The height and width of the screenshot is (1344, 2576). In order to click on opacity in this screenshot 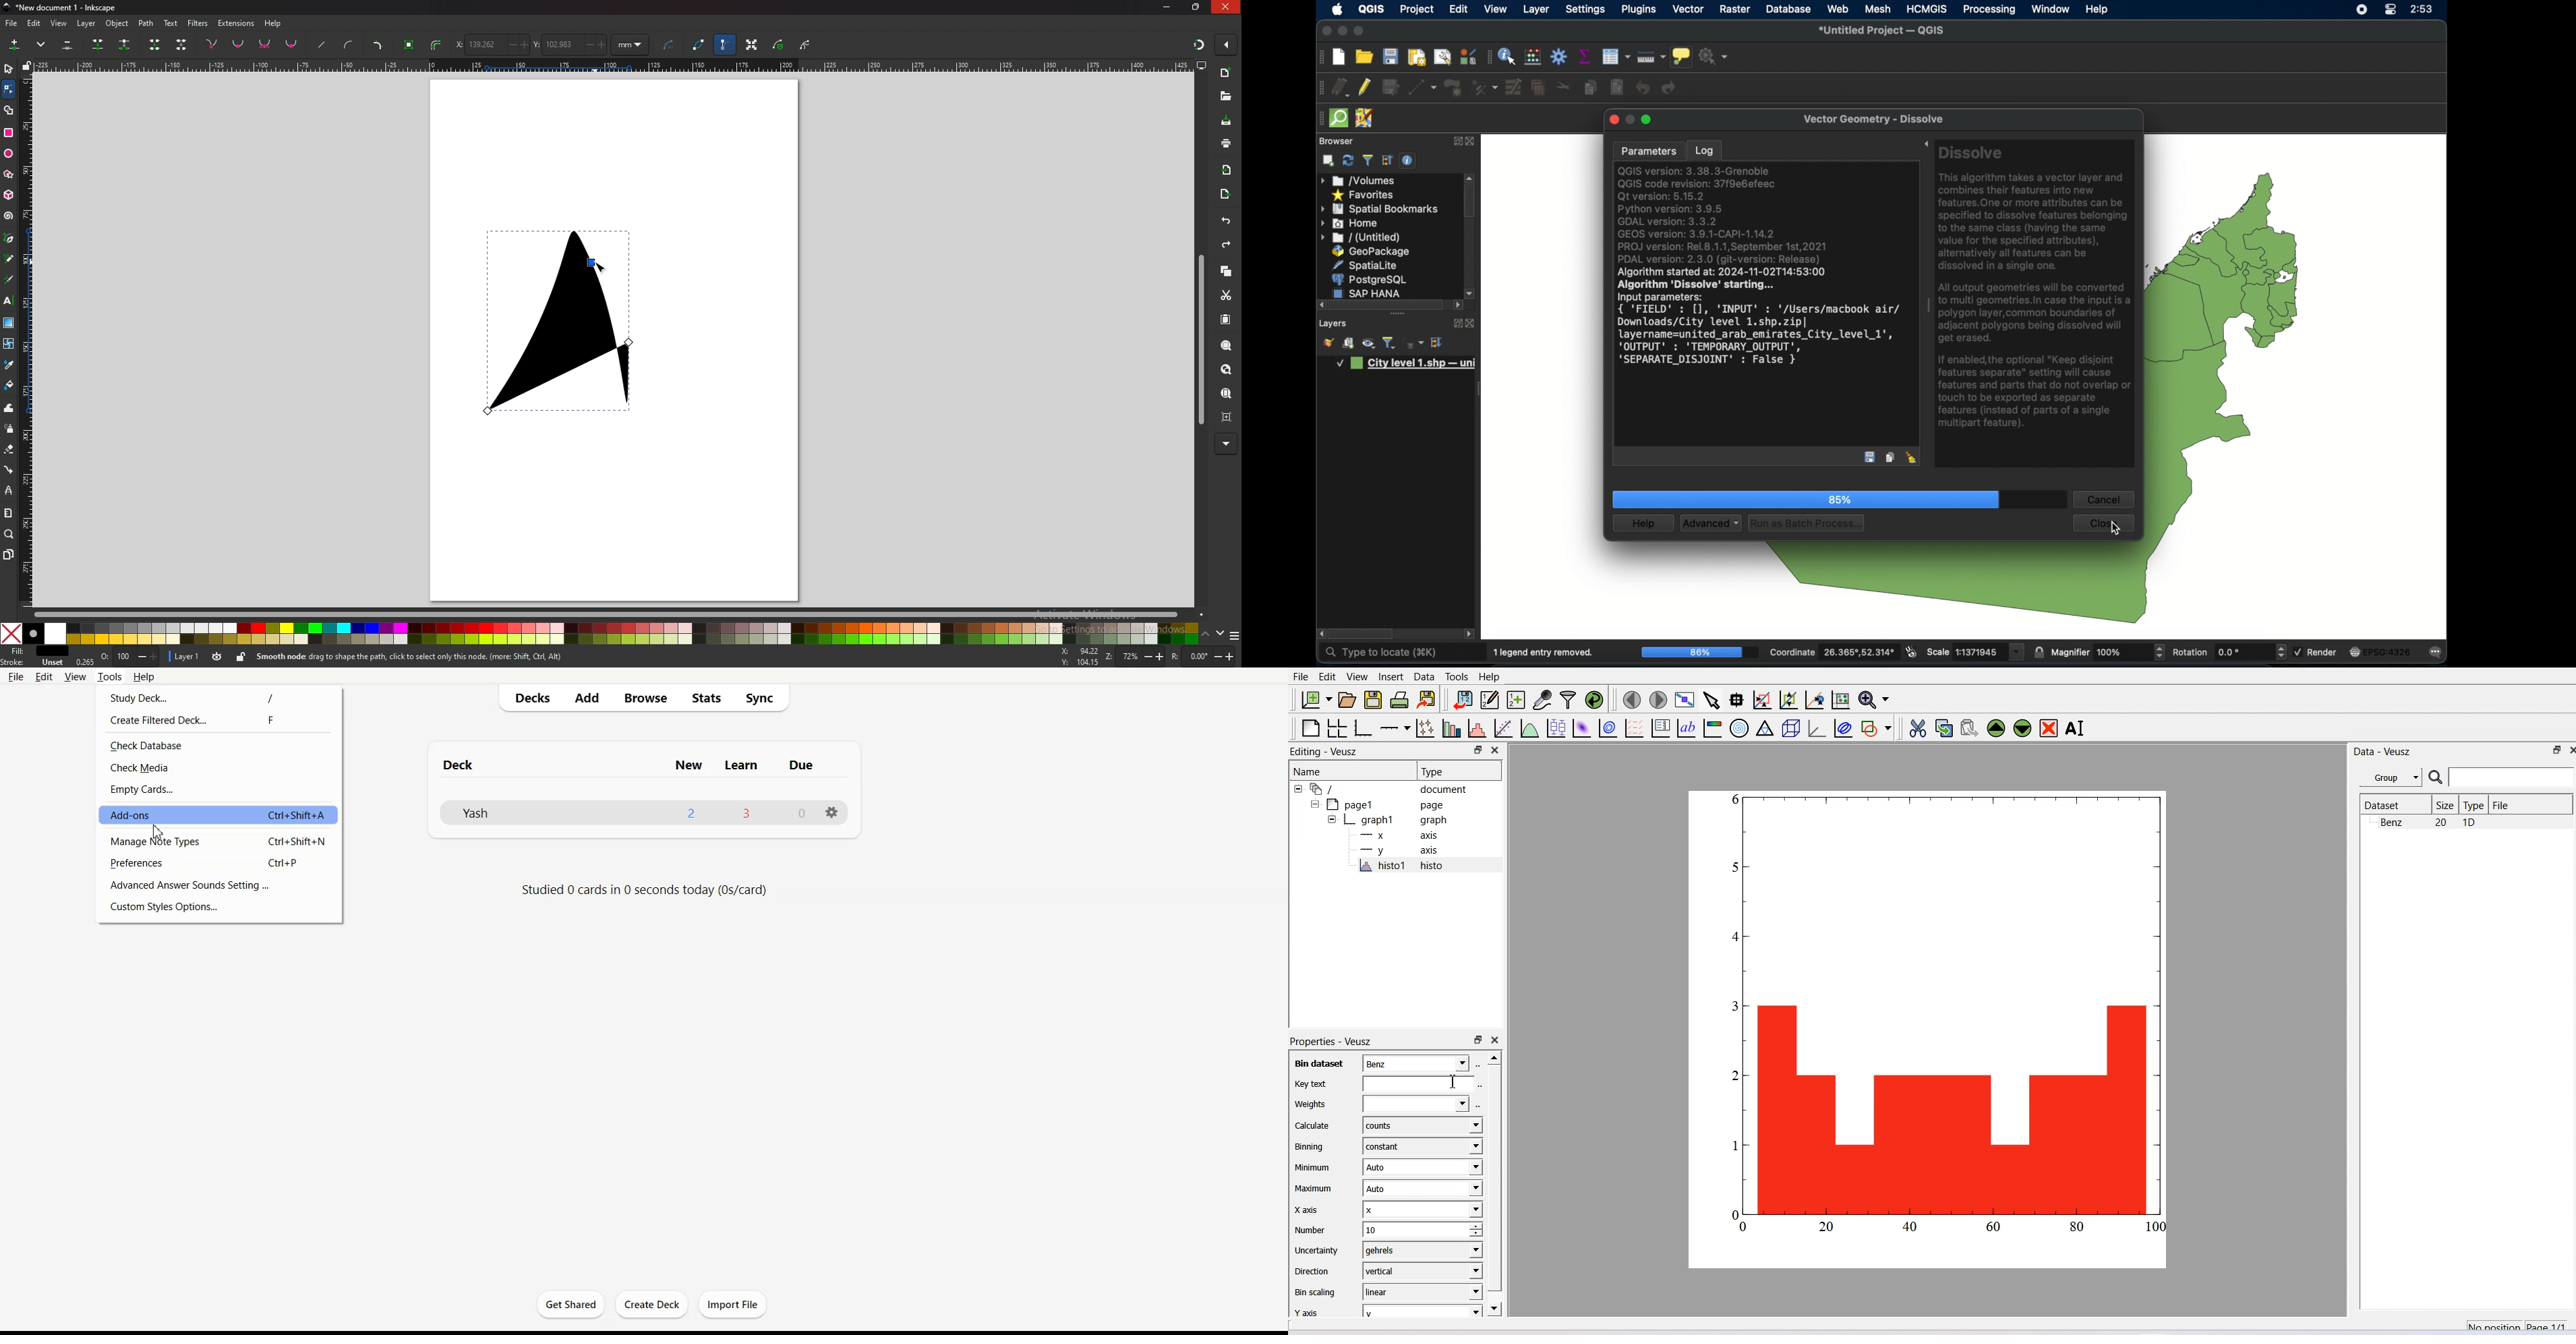, I will do `click(129, 657)`.